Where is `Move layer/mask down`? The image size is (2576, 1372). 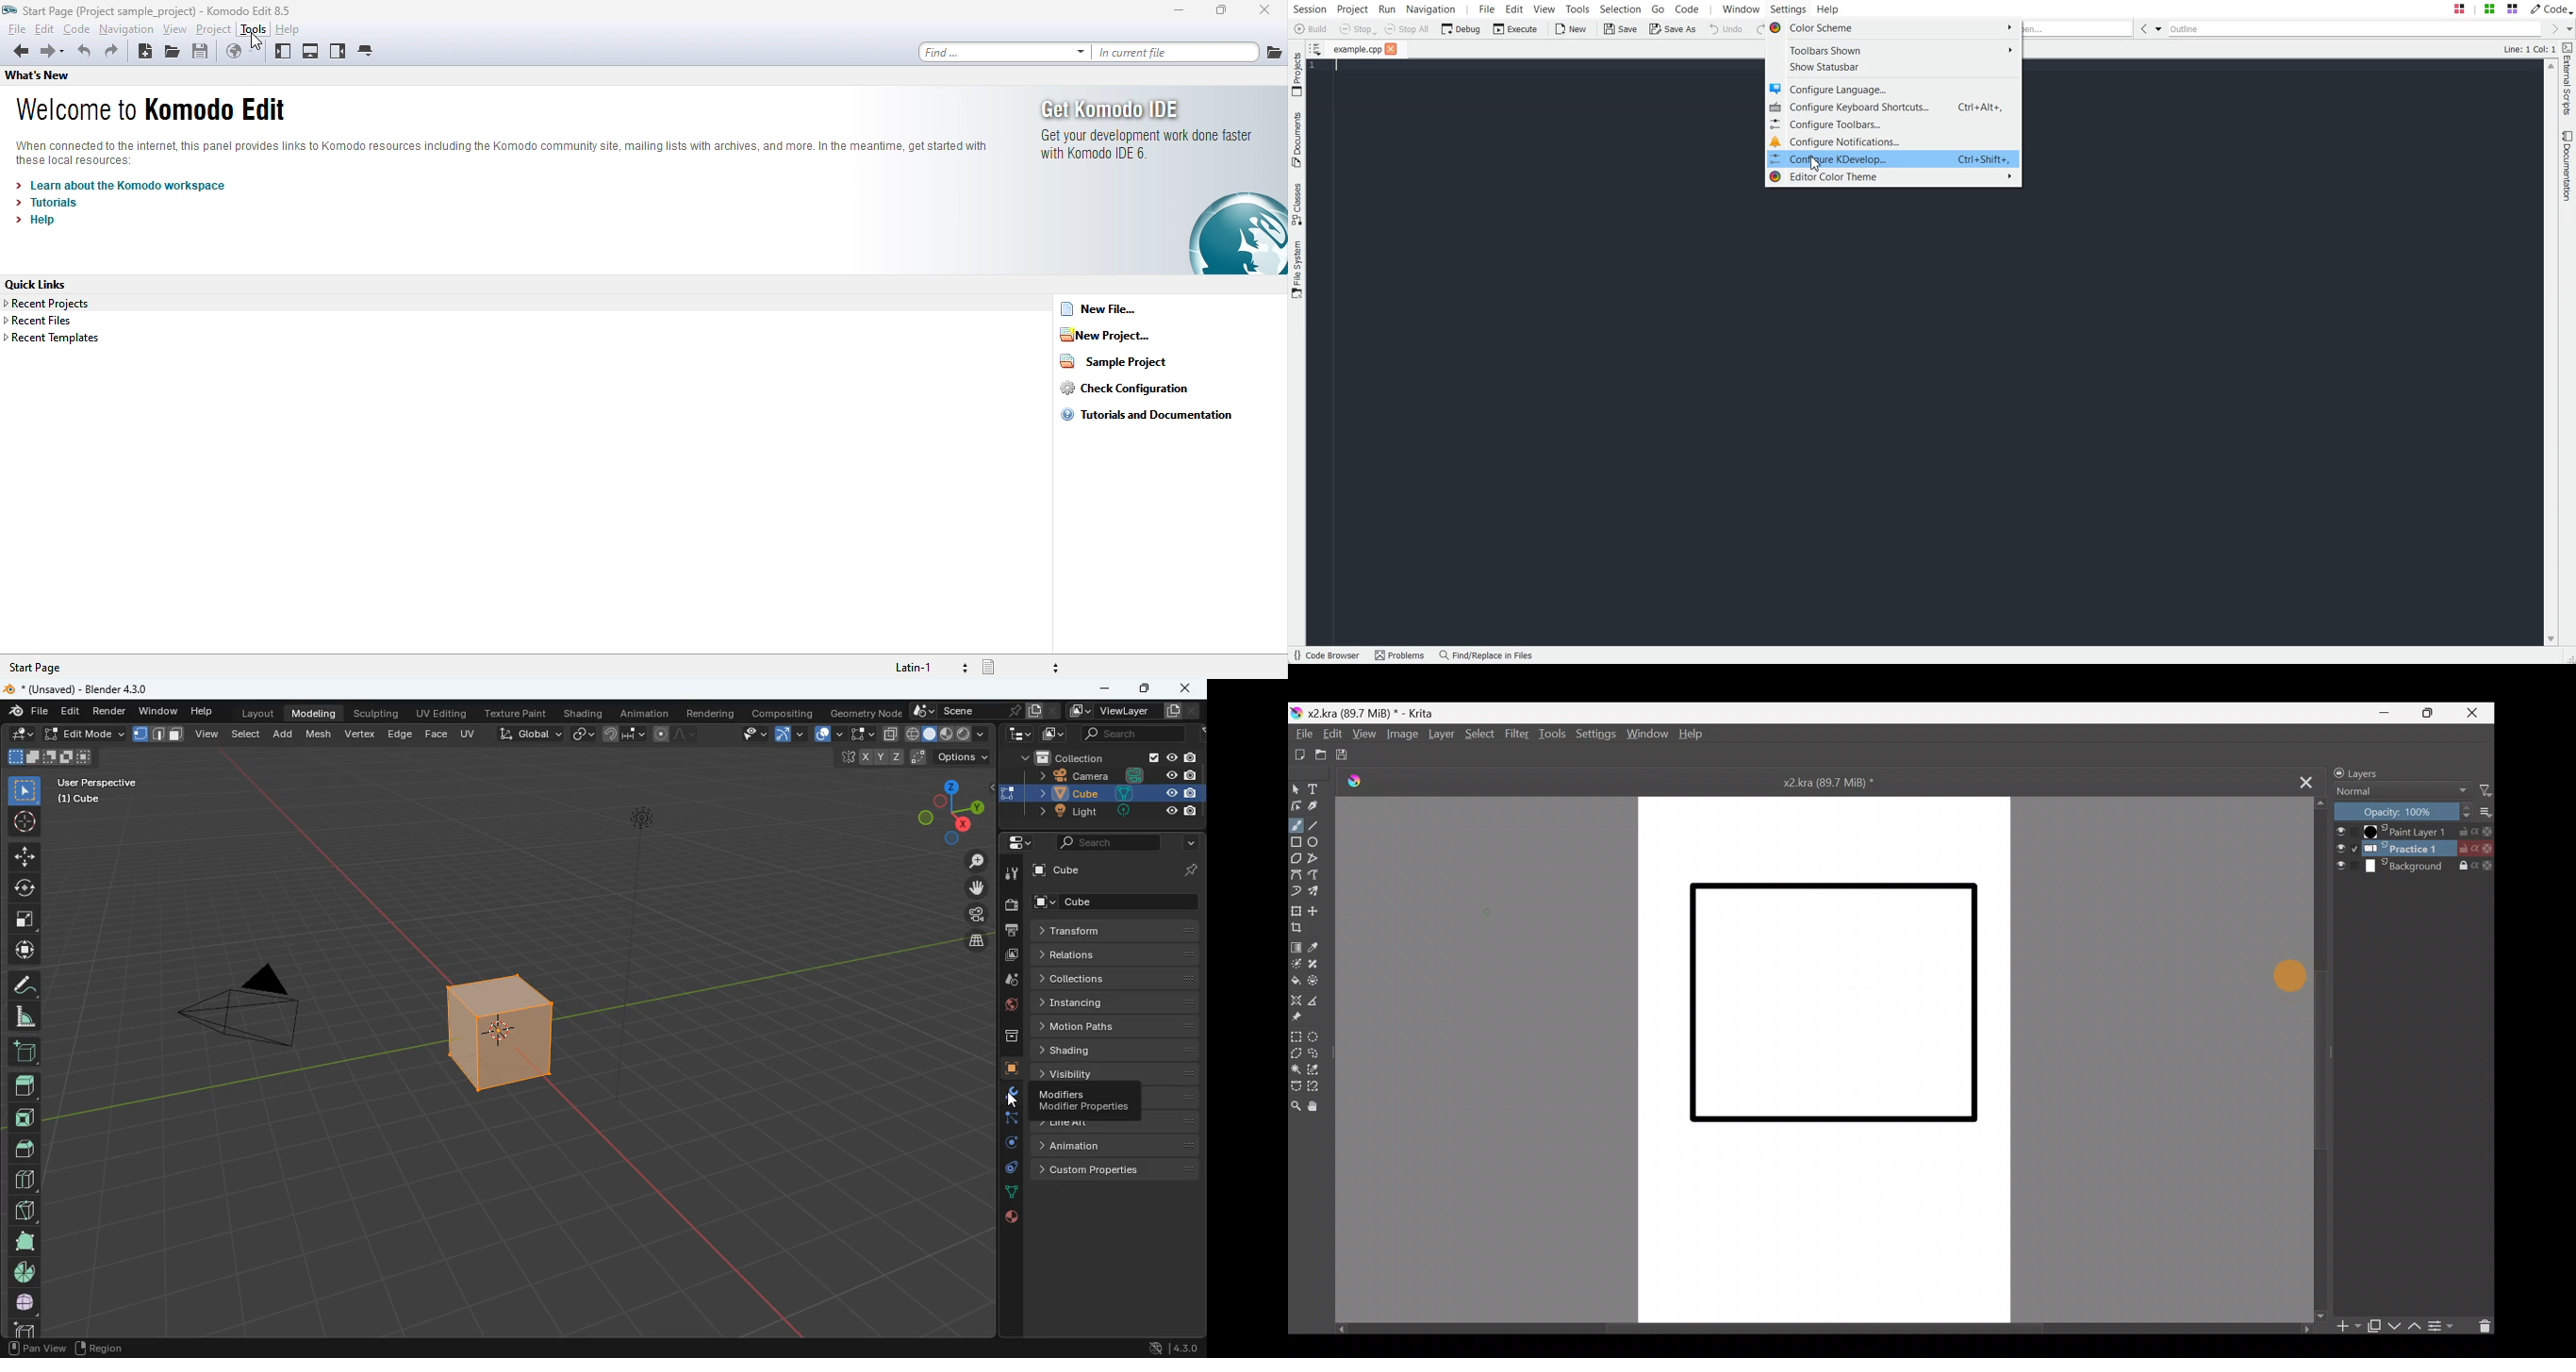 Move layer/mask down is located at coordinates (2395, 1323).